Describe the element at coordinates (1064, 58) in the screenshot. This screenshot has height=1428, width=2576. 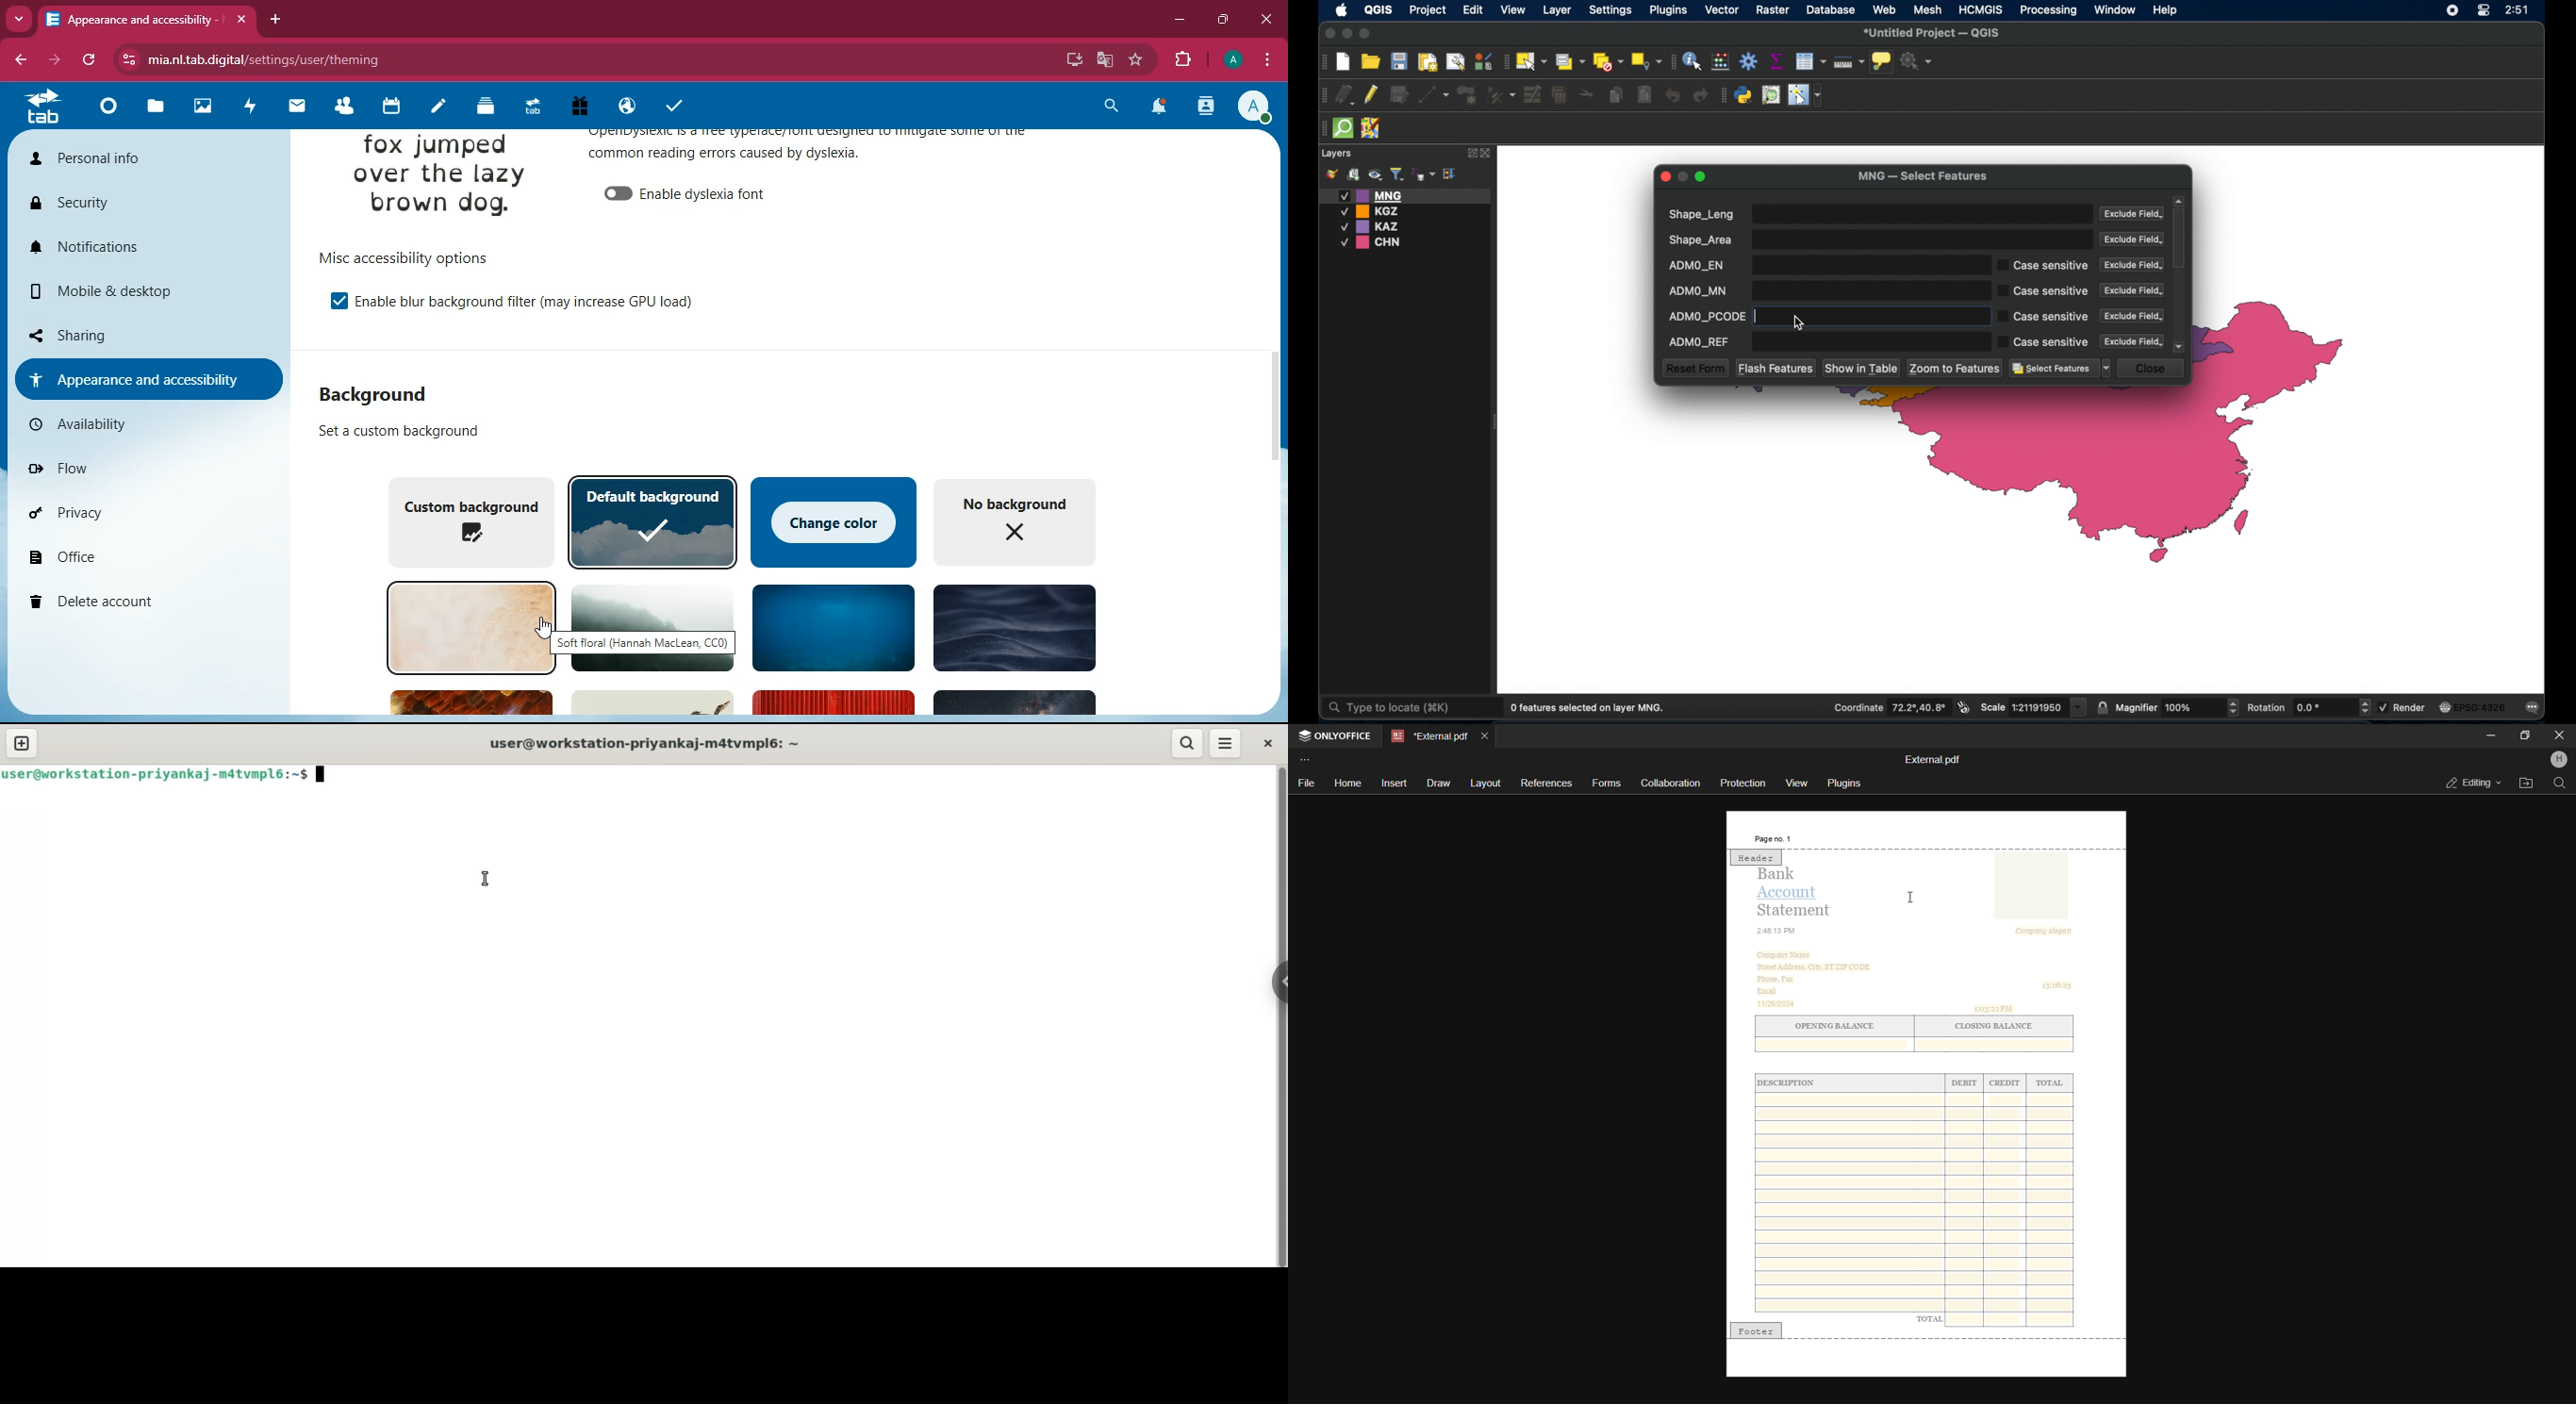
I see `desktop` at that location.